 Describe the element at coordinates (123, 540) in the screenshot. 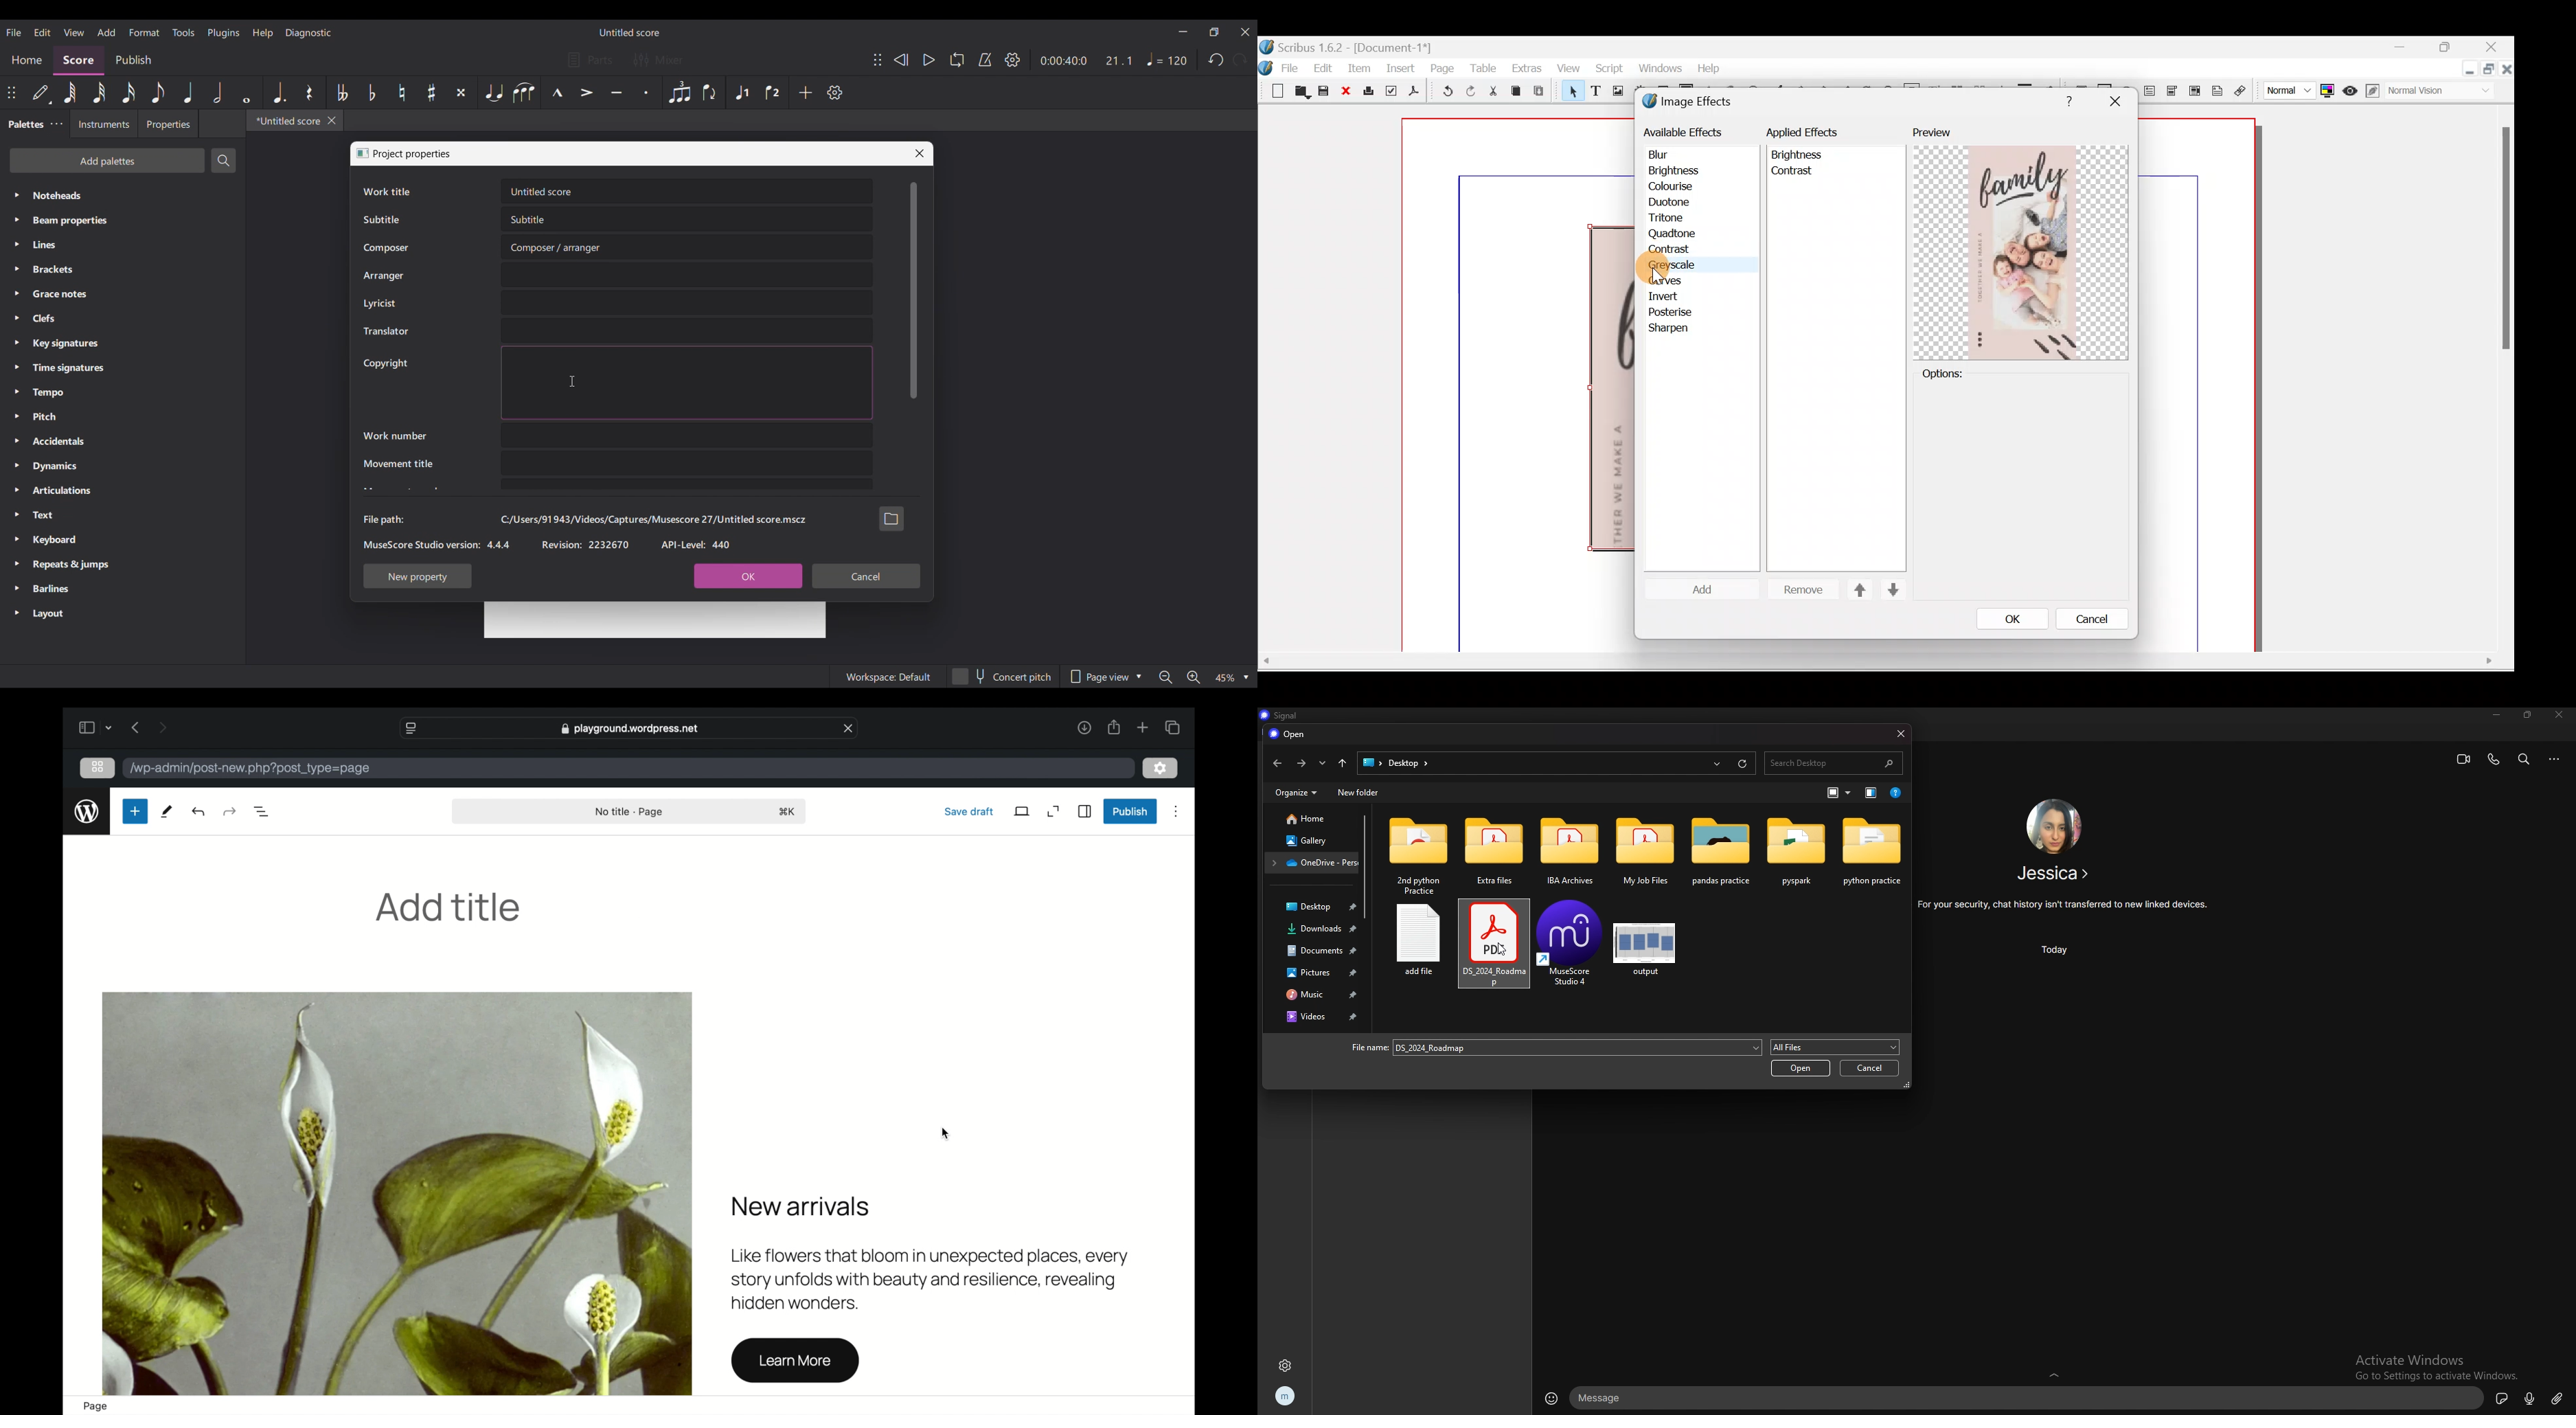

I see `Keyboard` at that location.